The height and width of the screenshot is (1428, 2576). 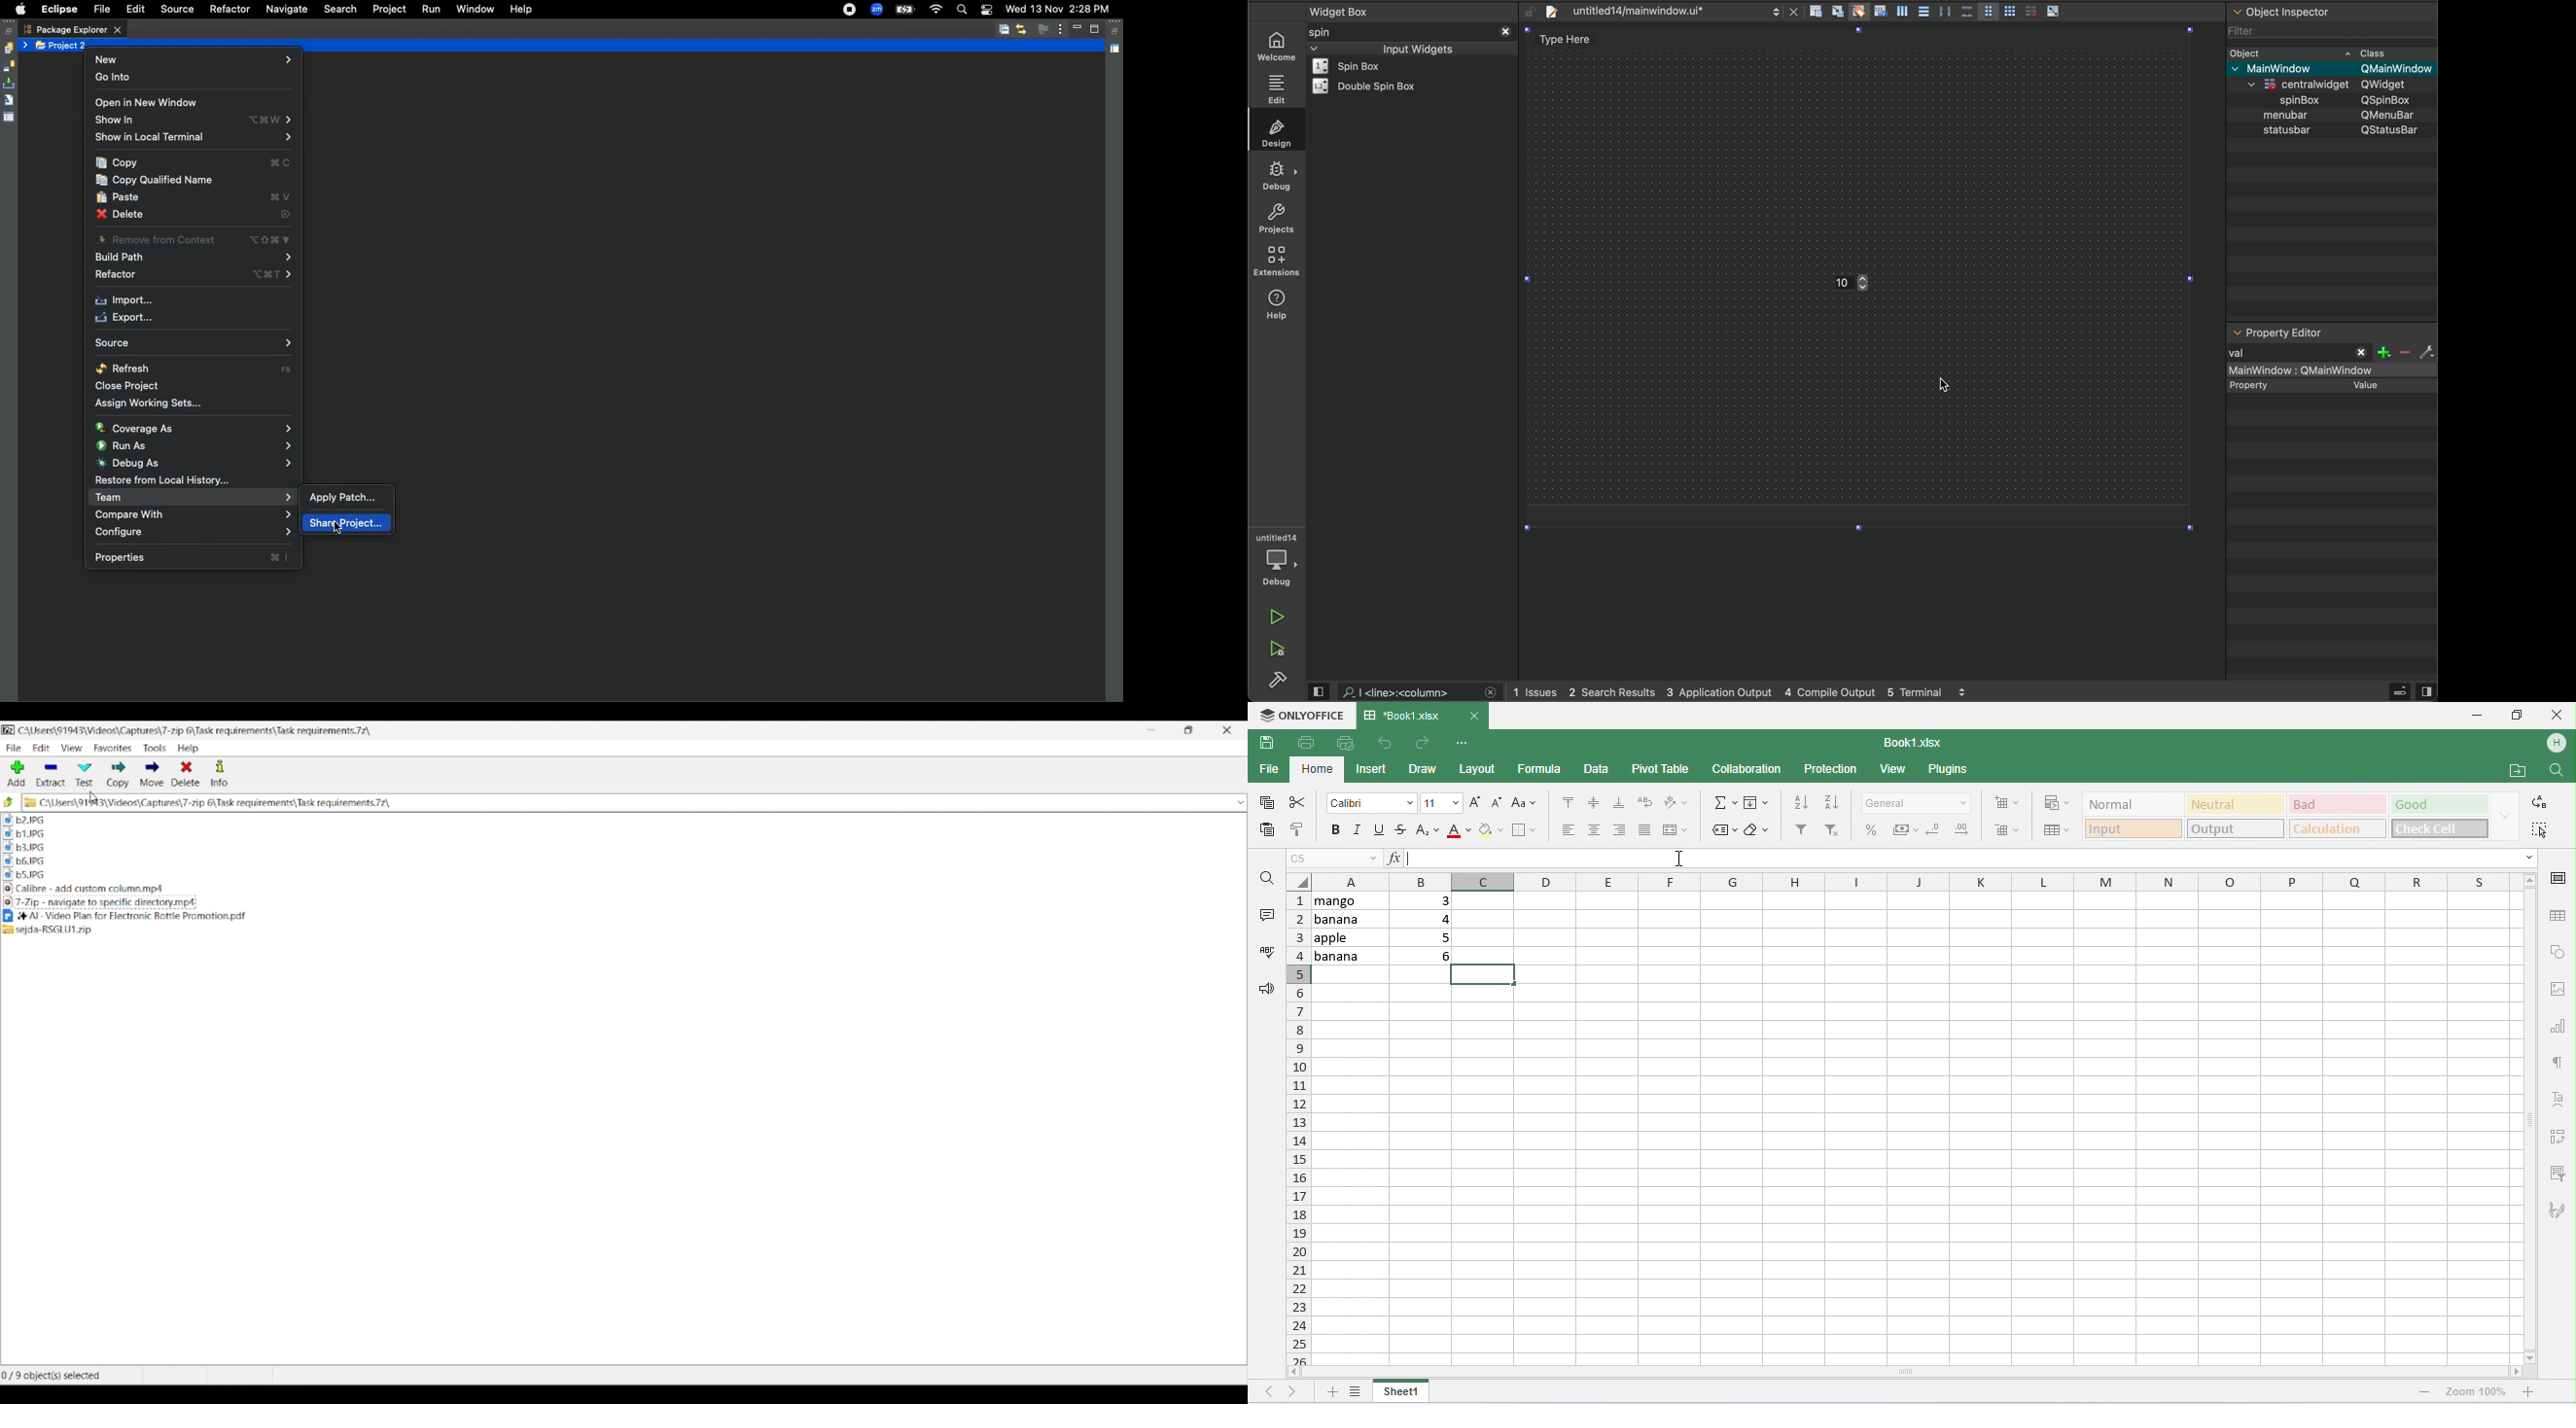 What do you see at coordinates (354, 833) in the screenshot?
I see `file 4 and type` at bounding box center [354, 833].